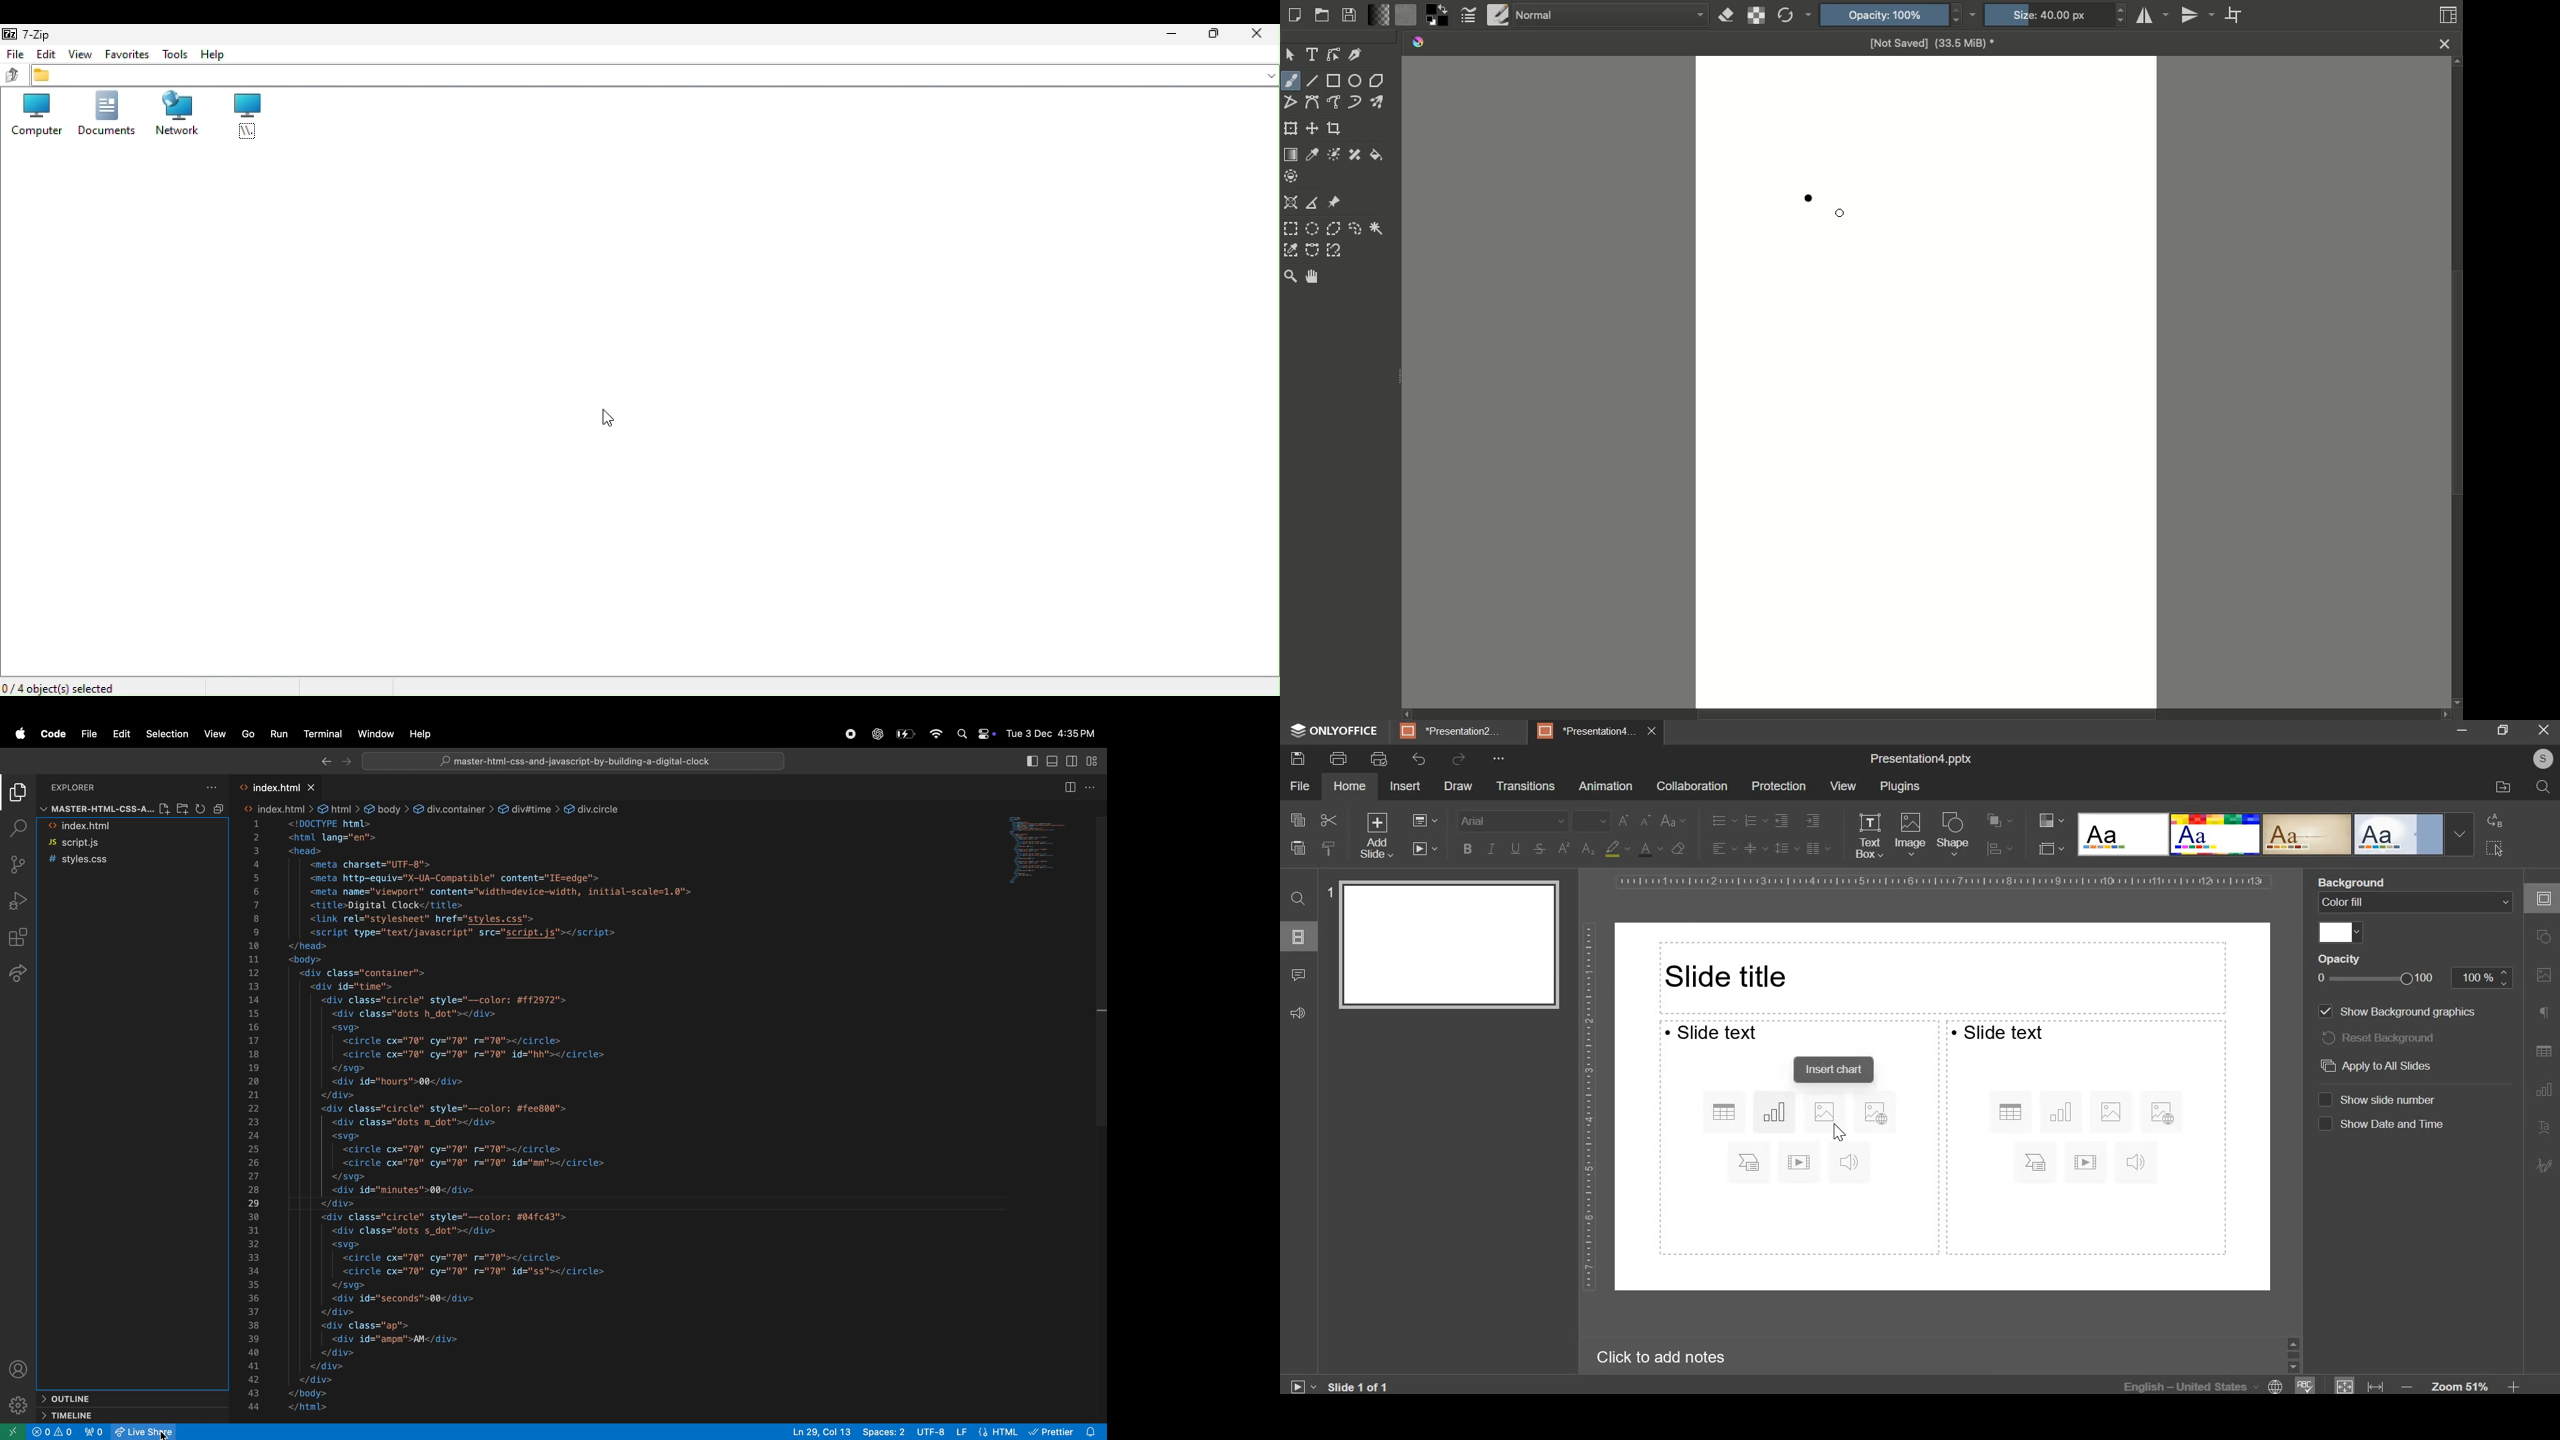 This screenshot has height=1456, width=2576. What do you see at coordinates (2378, 979) in the screenshot?
I see `opacity slider` at bounding box center [2378, 979].